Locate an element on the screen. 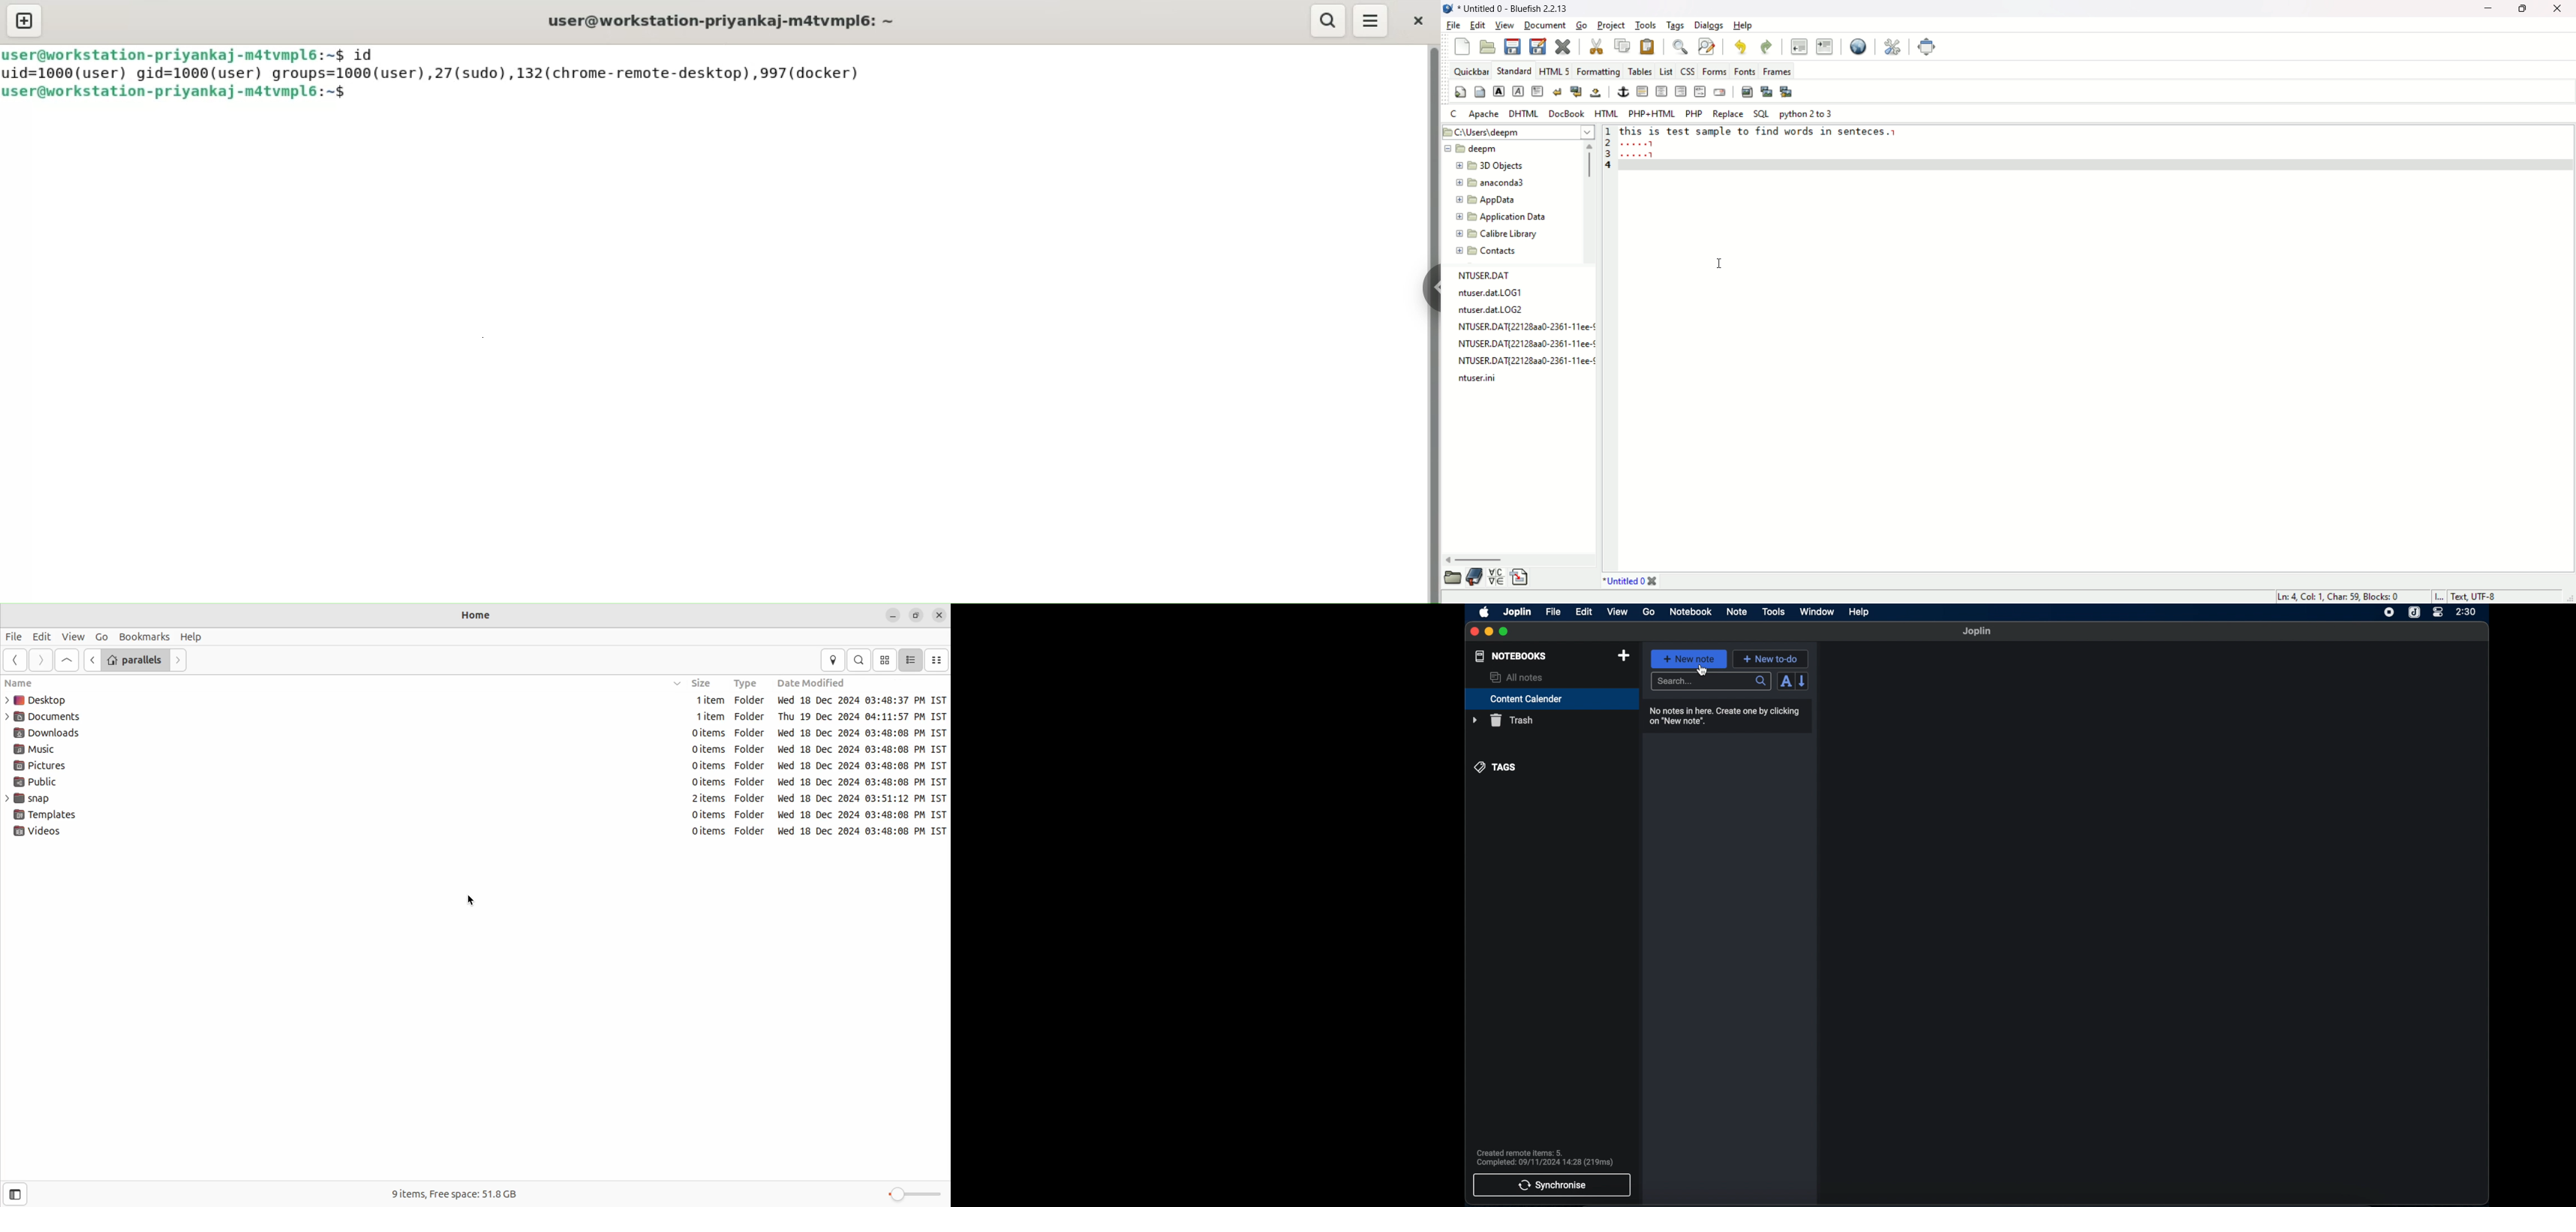  all notes is located at coordinates (1517, 677).